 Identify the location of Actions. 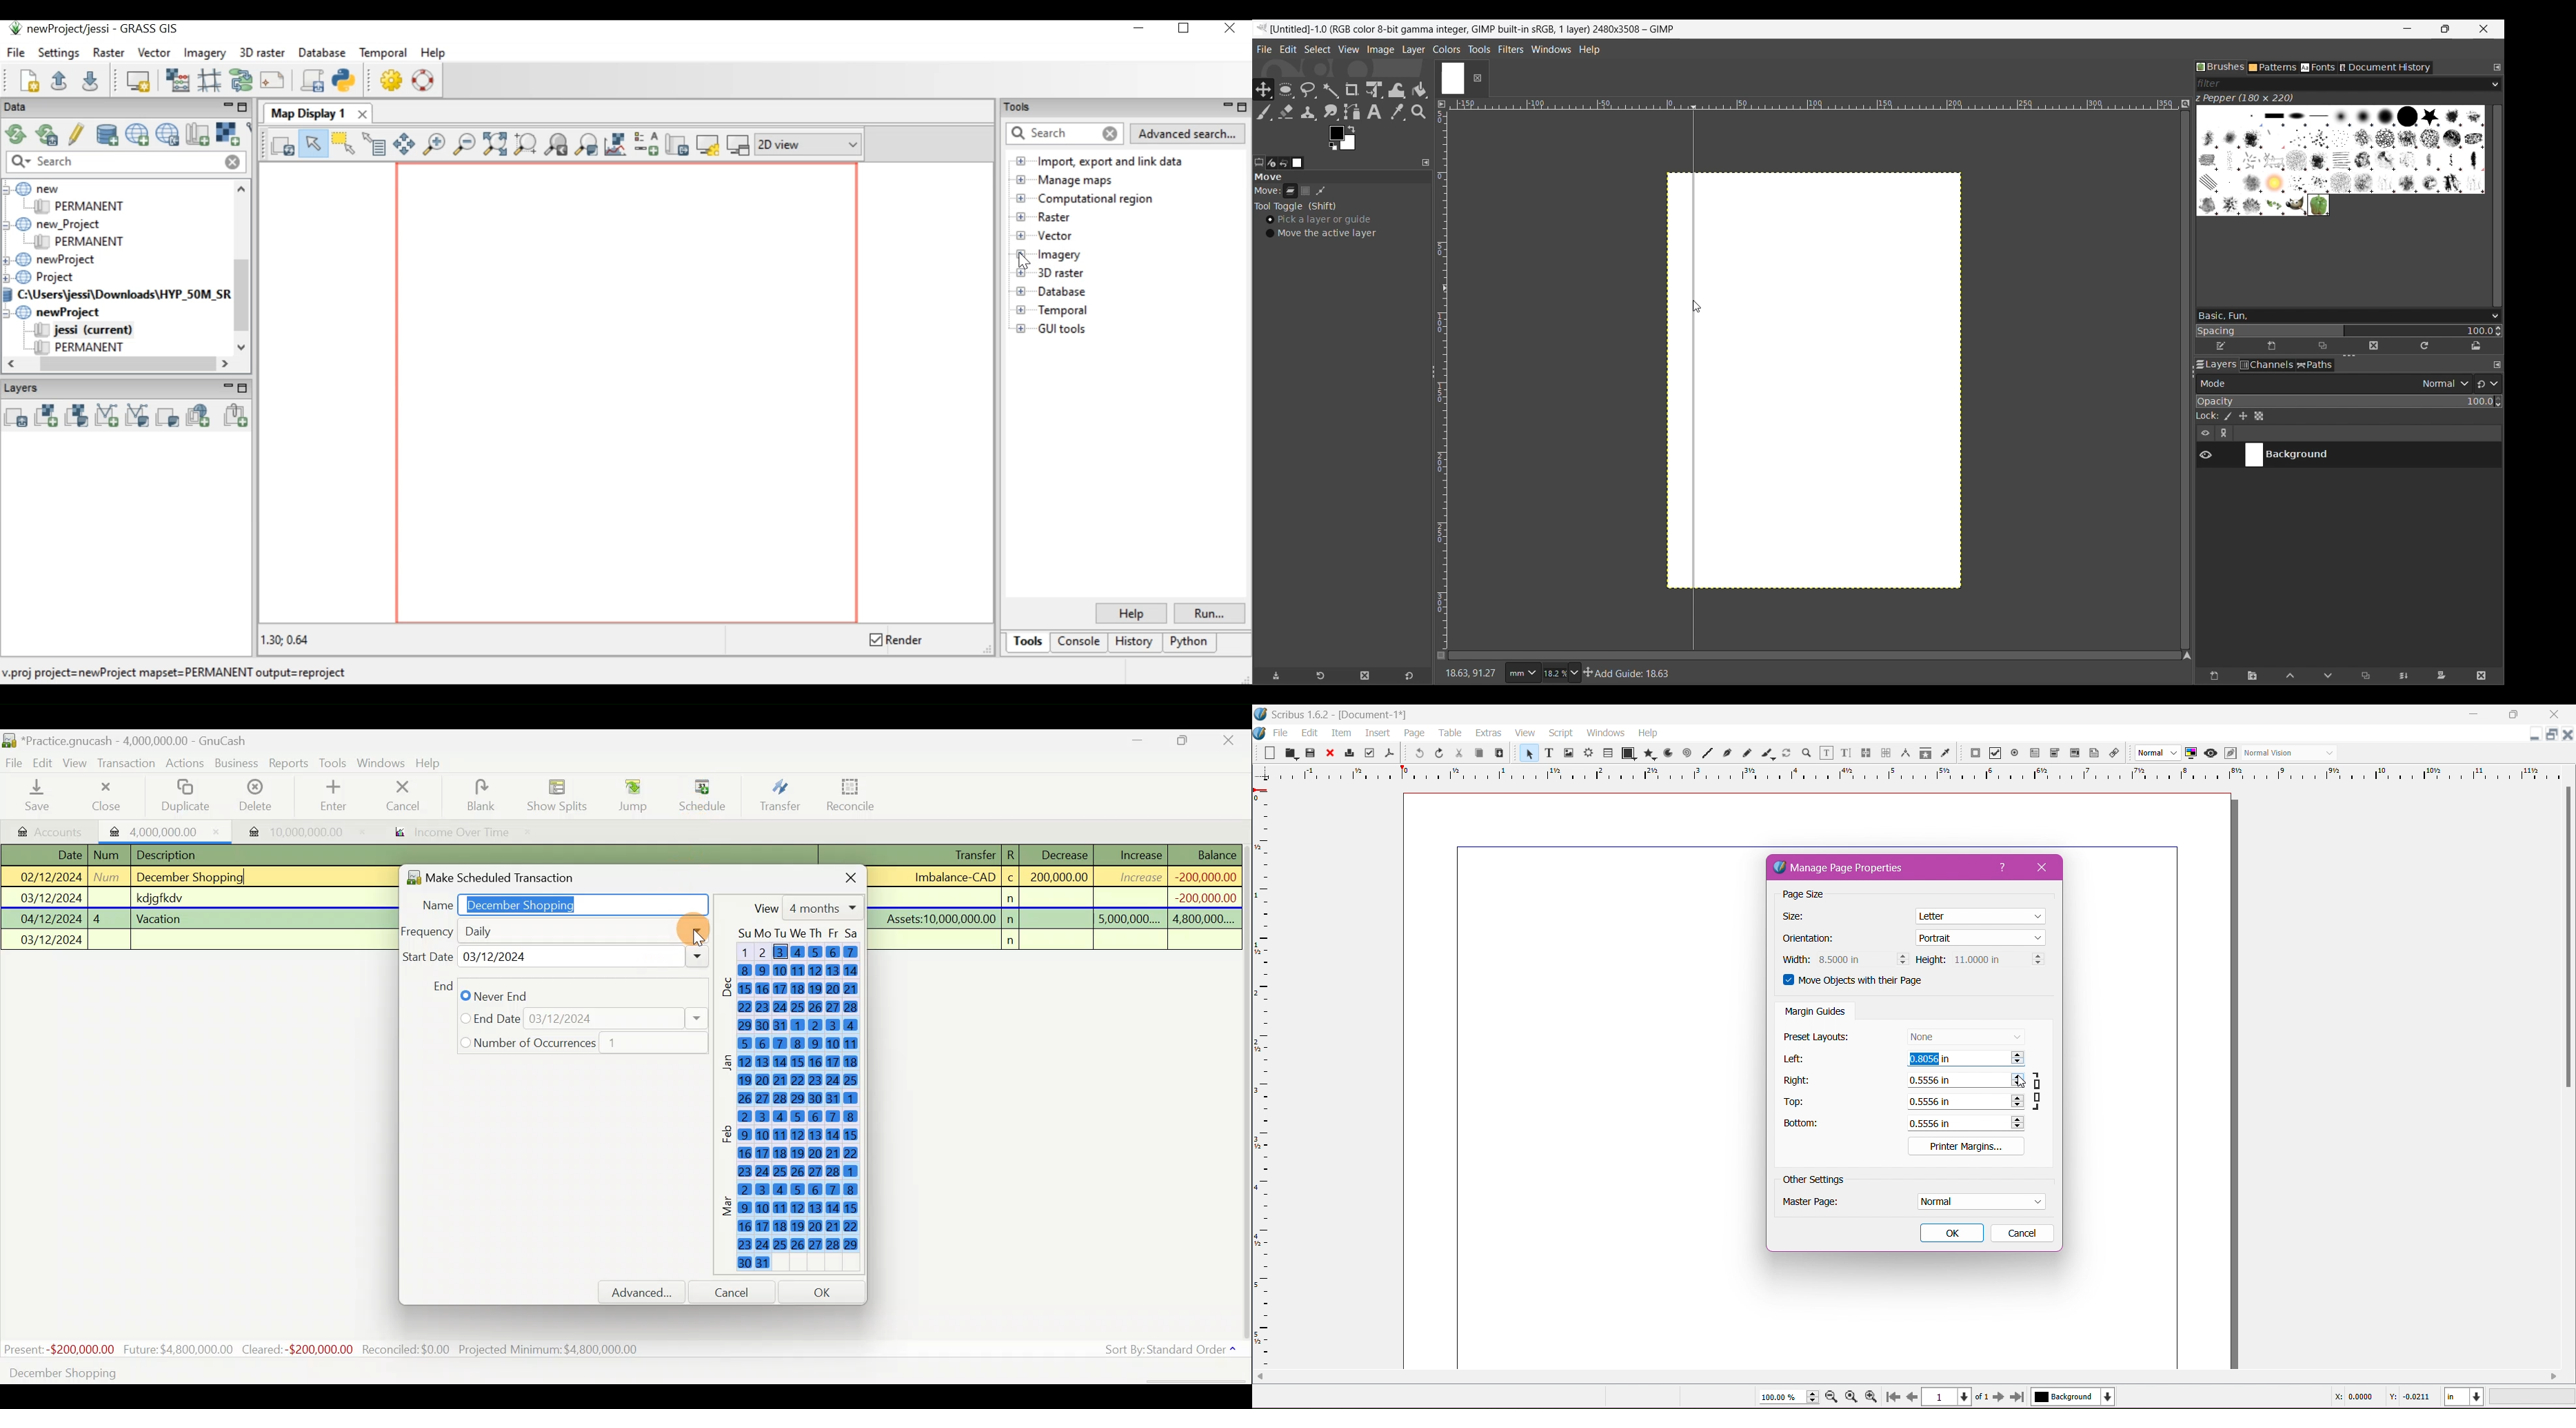
(185, 765).